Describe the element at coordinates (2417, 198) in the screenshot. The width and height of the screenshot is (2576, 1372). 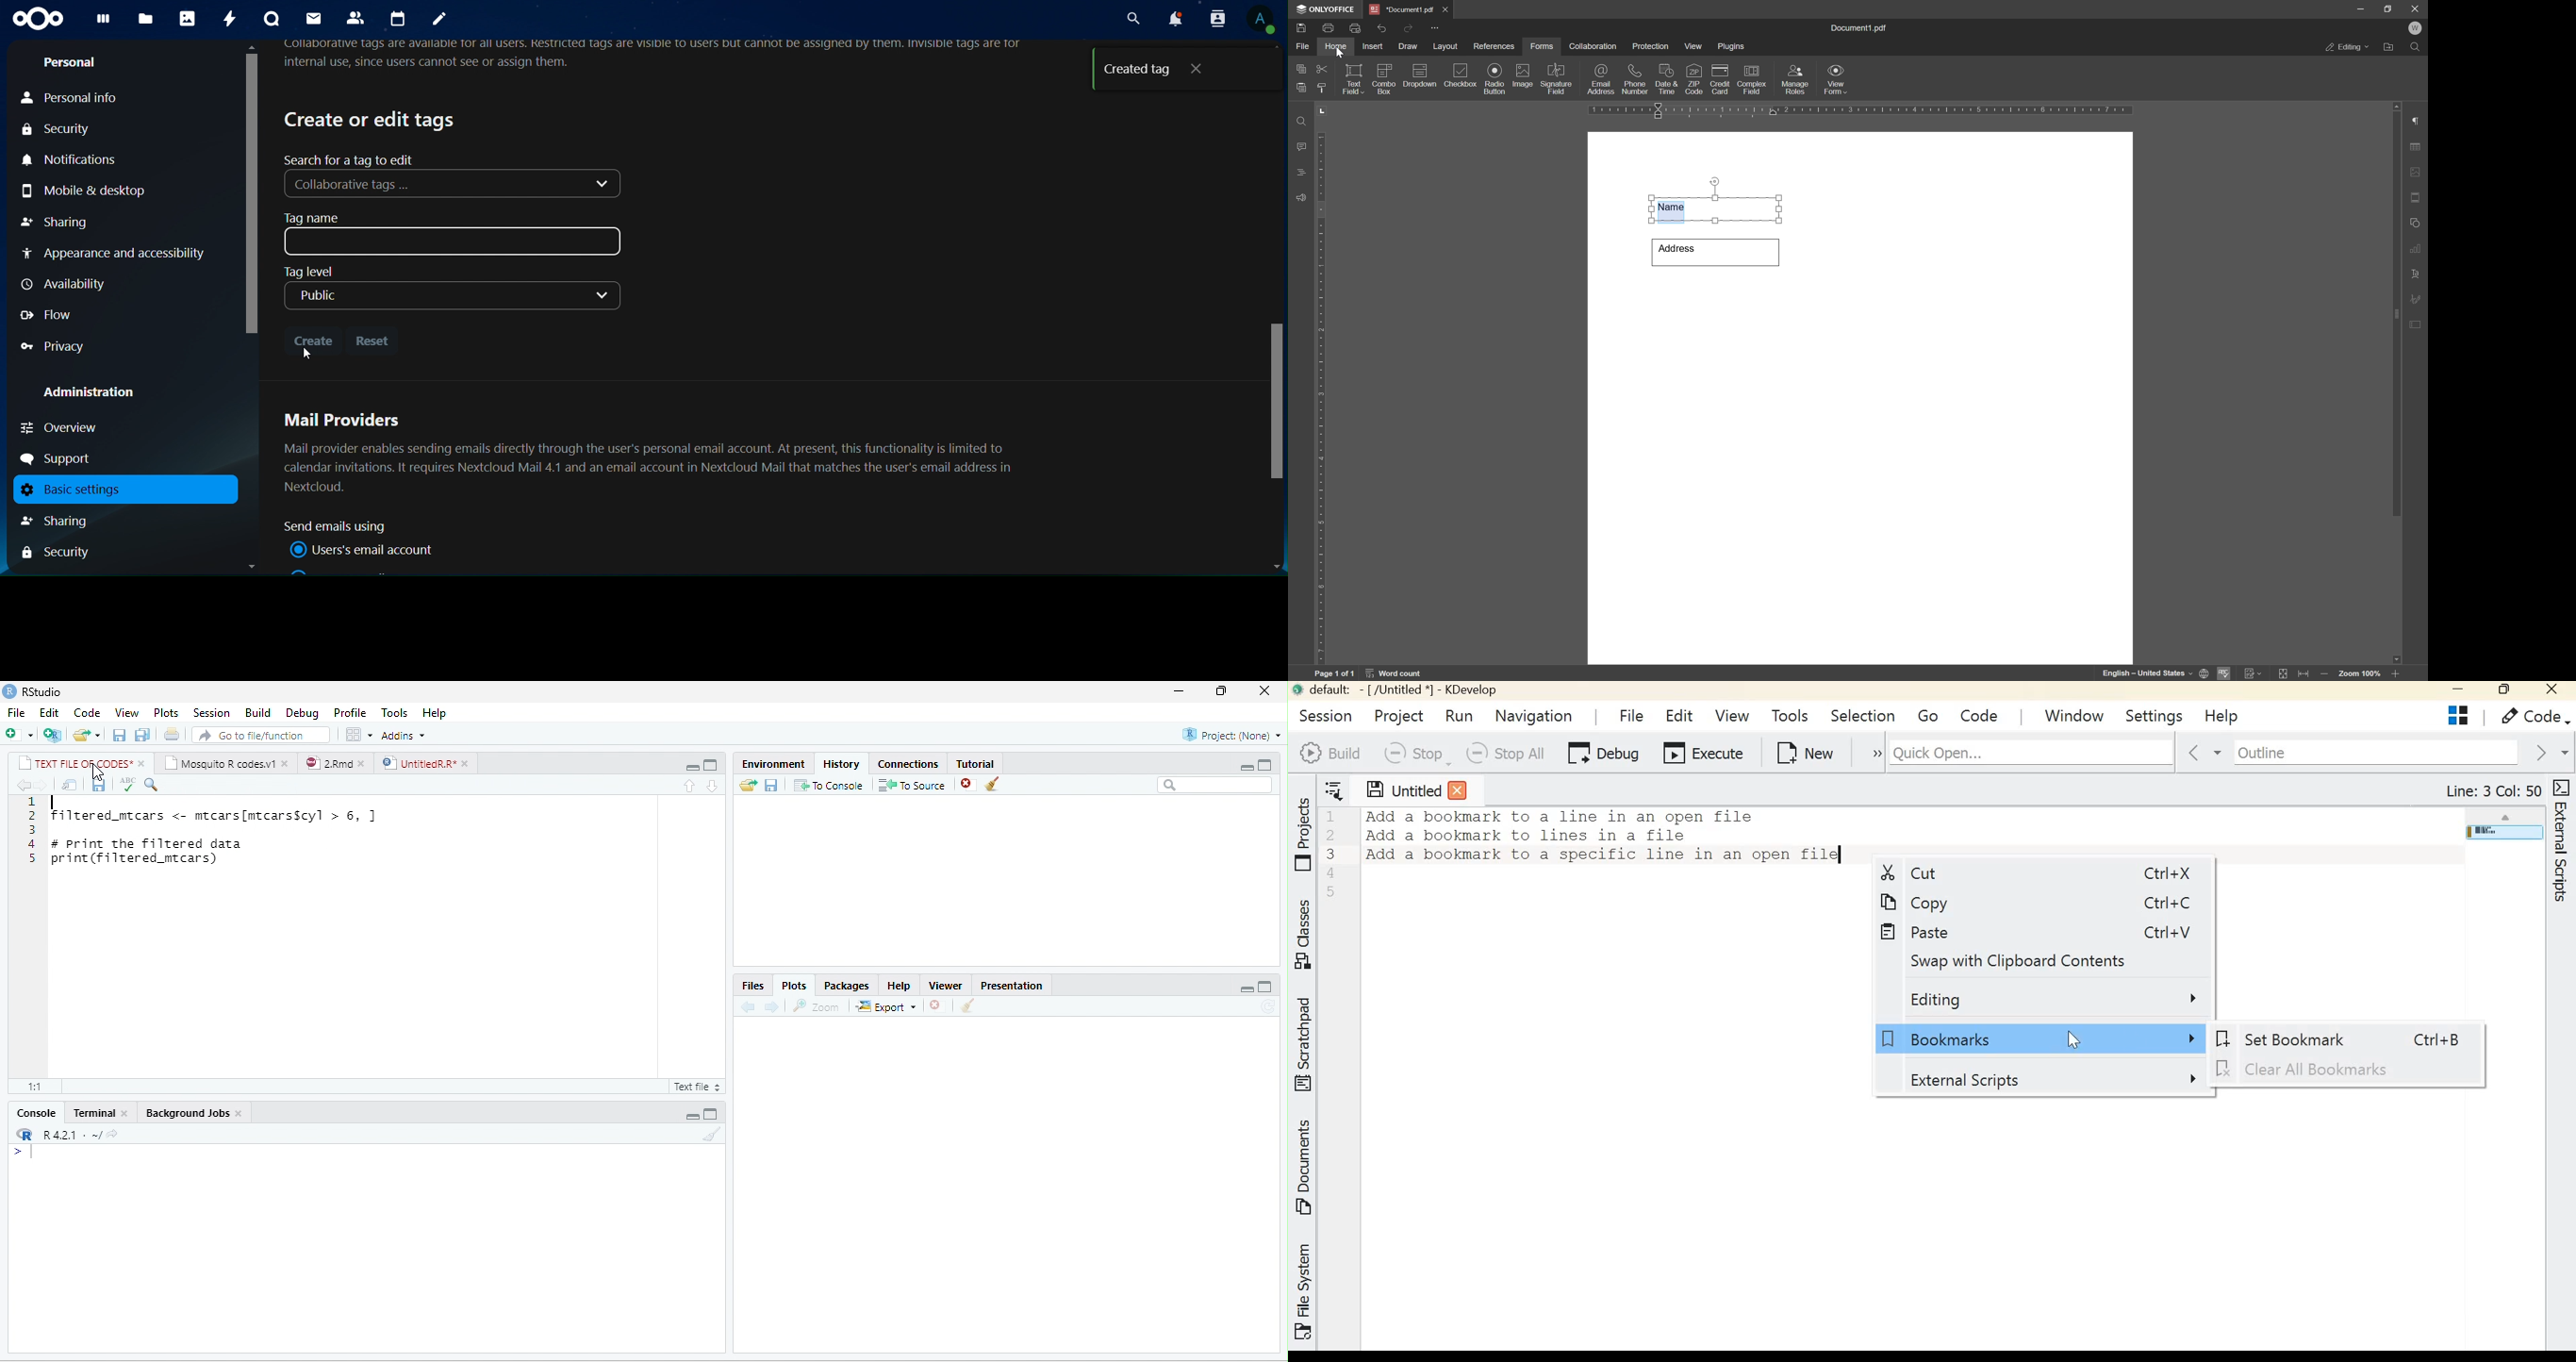
I see `header & footer` at that location.